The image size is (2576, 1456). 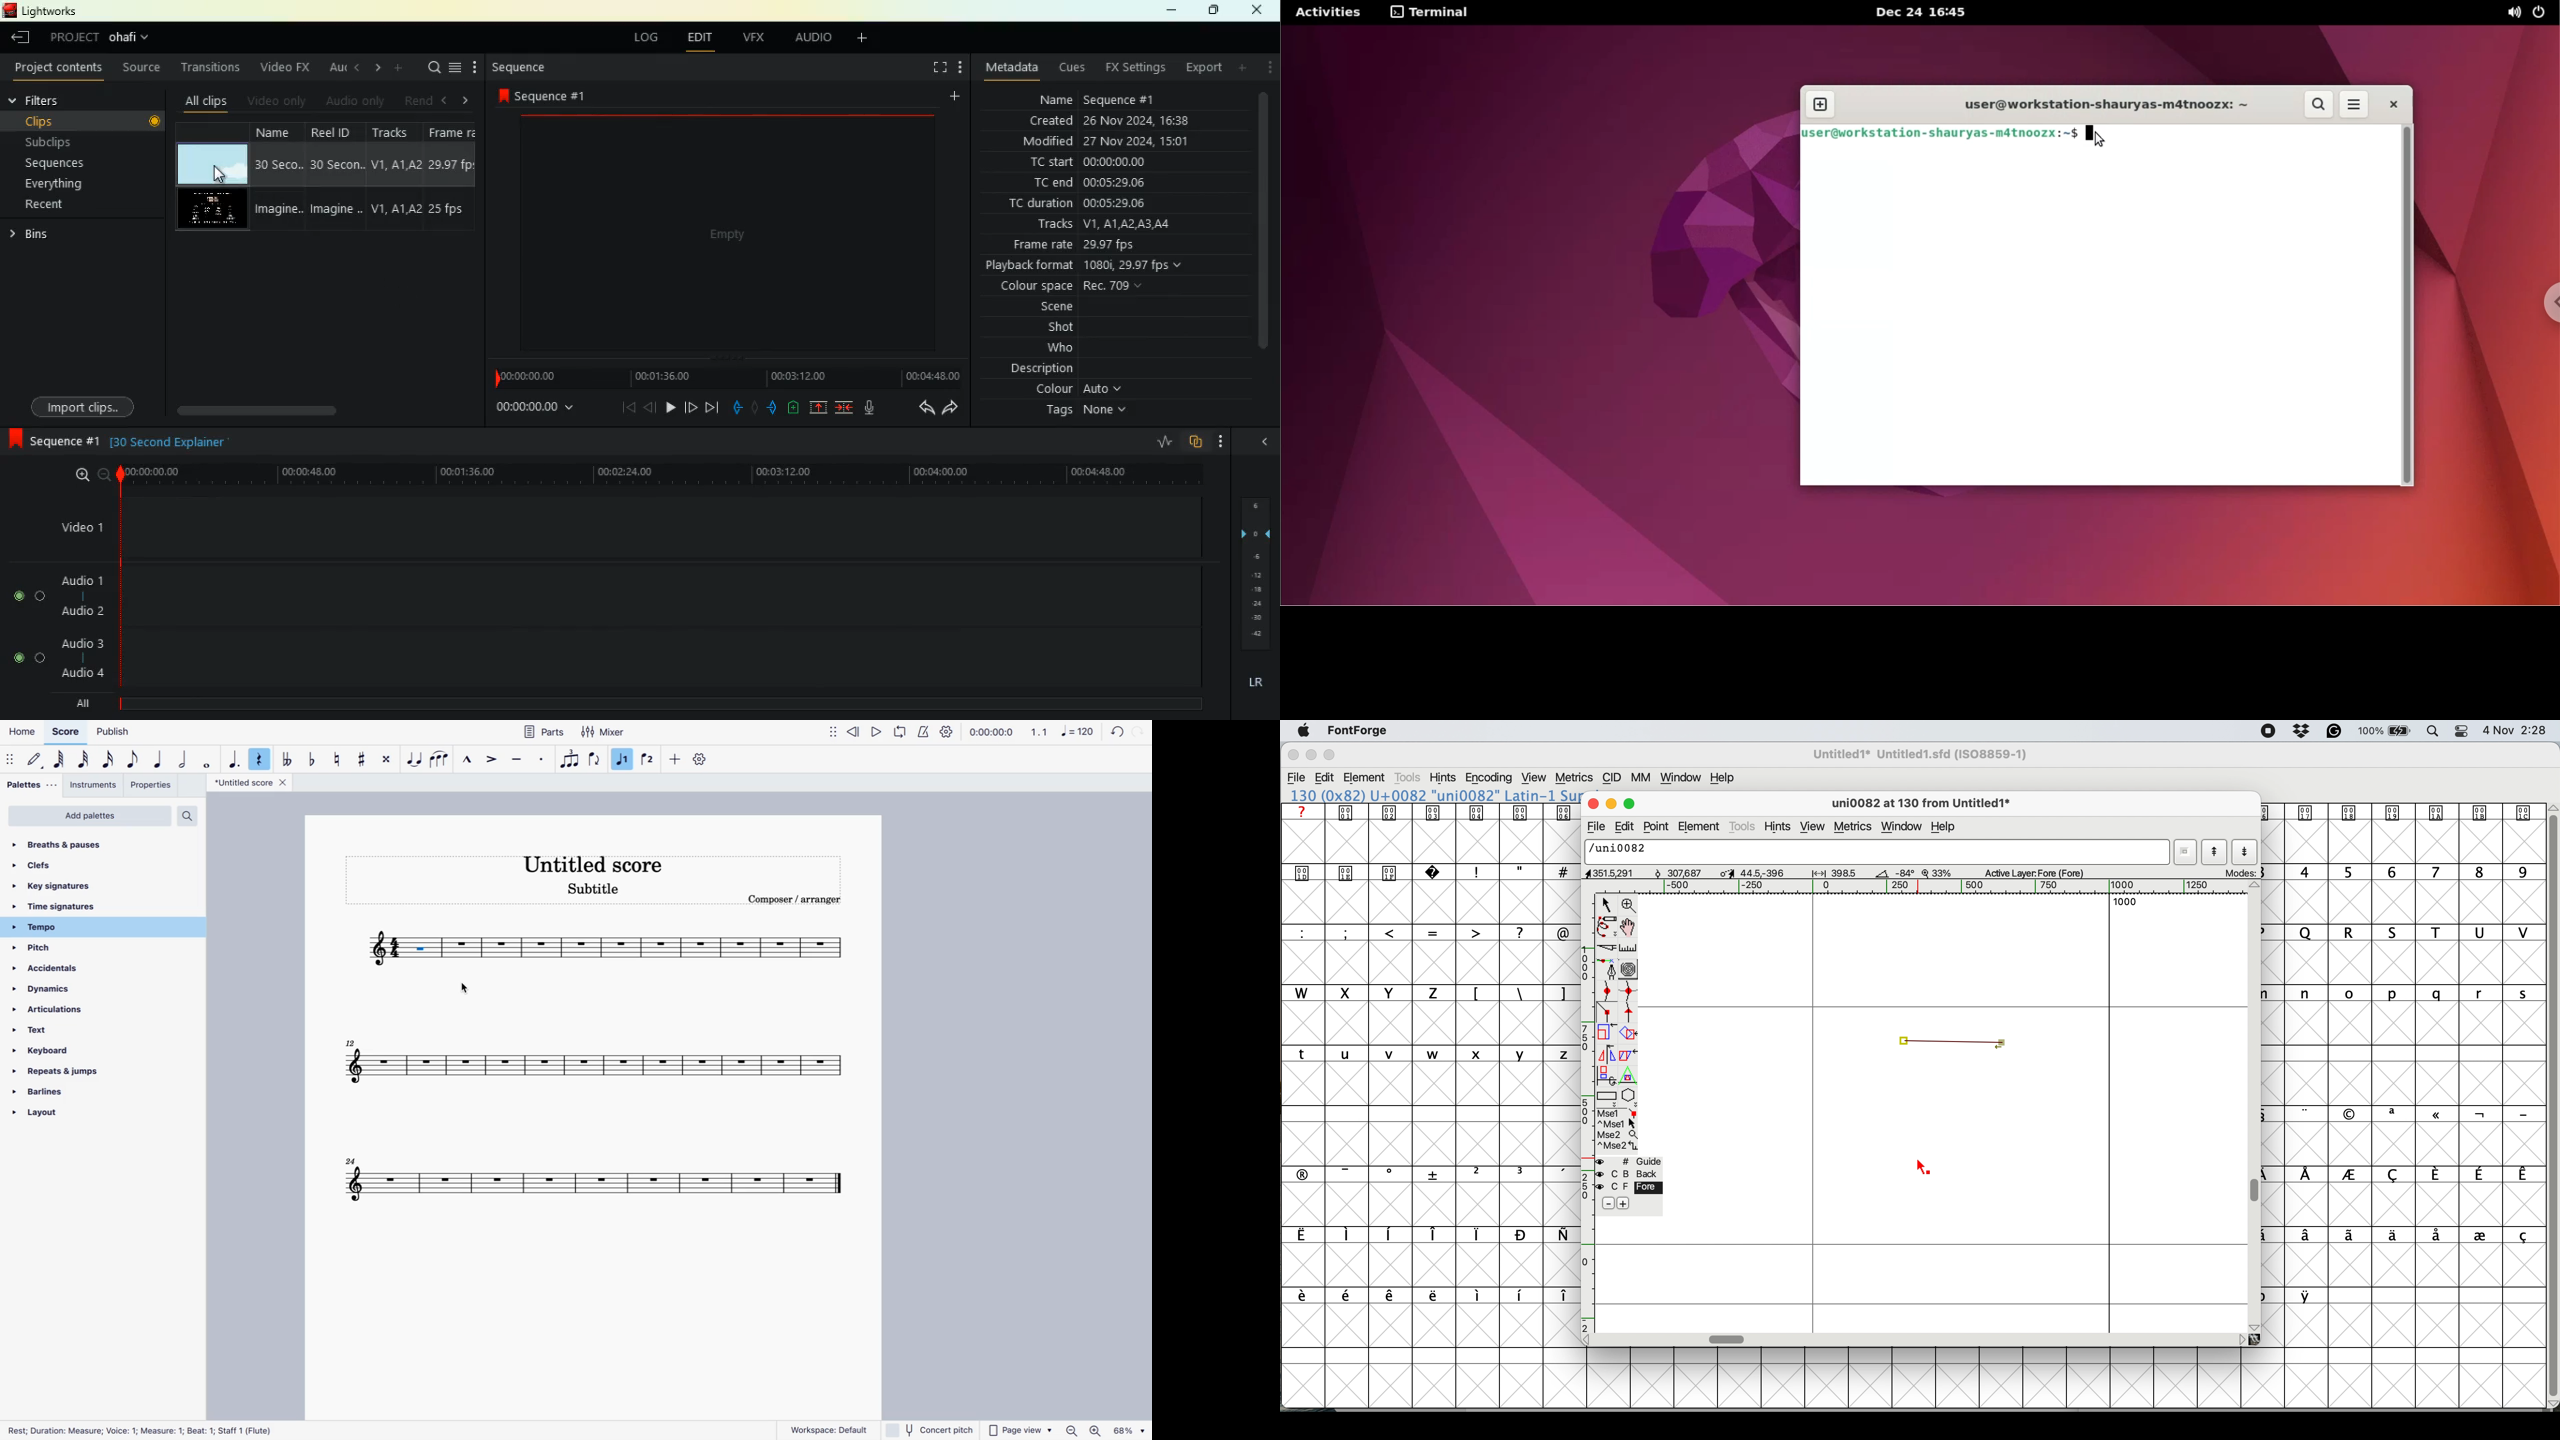 What do you see at coordinates (64, 235) in the screenshot?
I see `bins` at bounding box center [64, 235].